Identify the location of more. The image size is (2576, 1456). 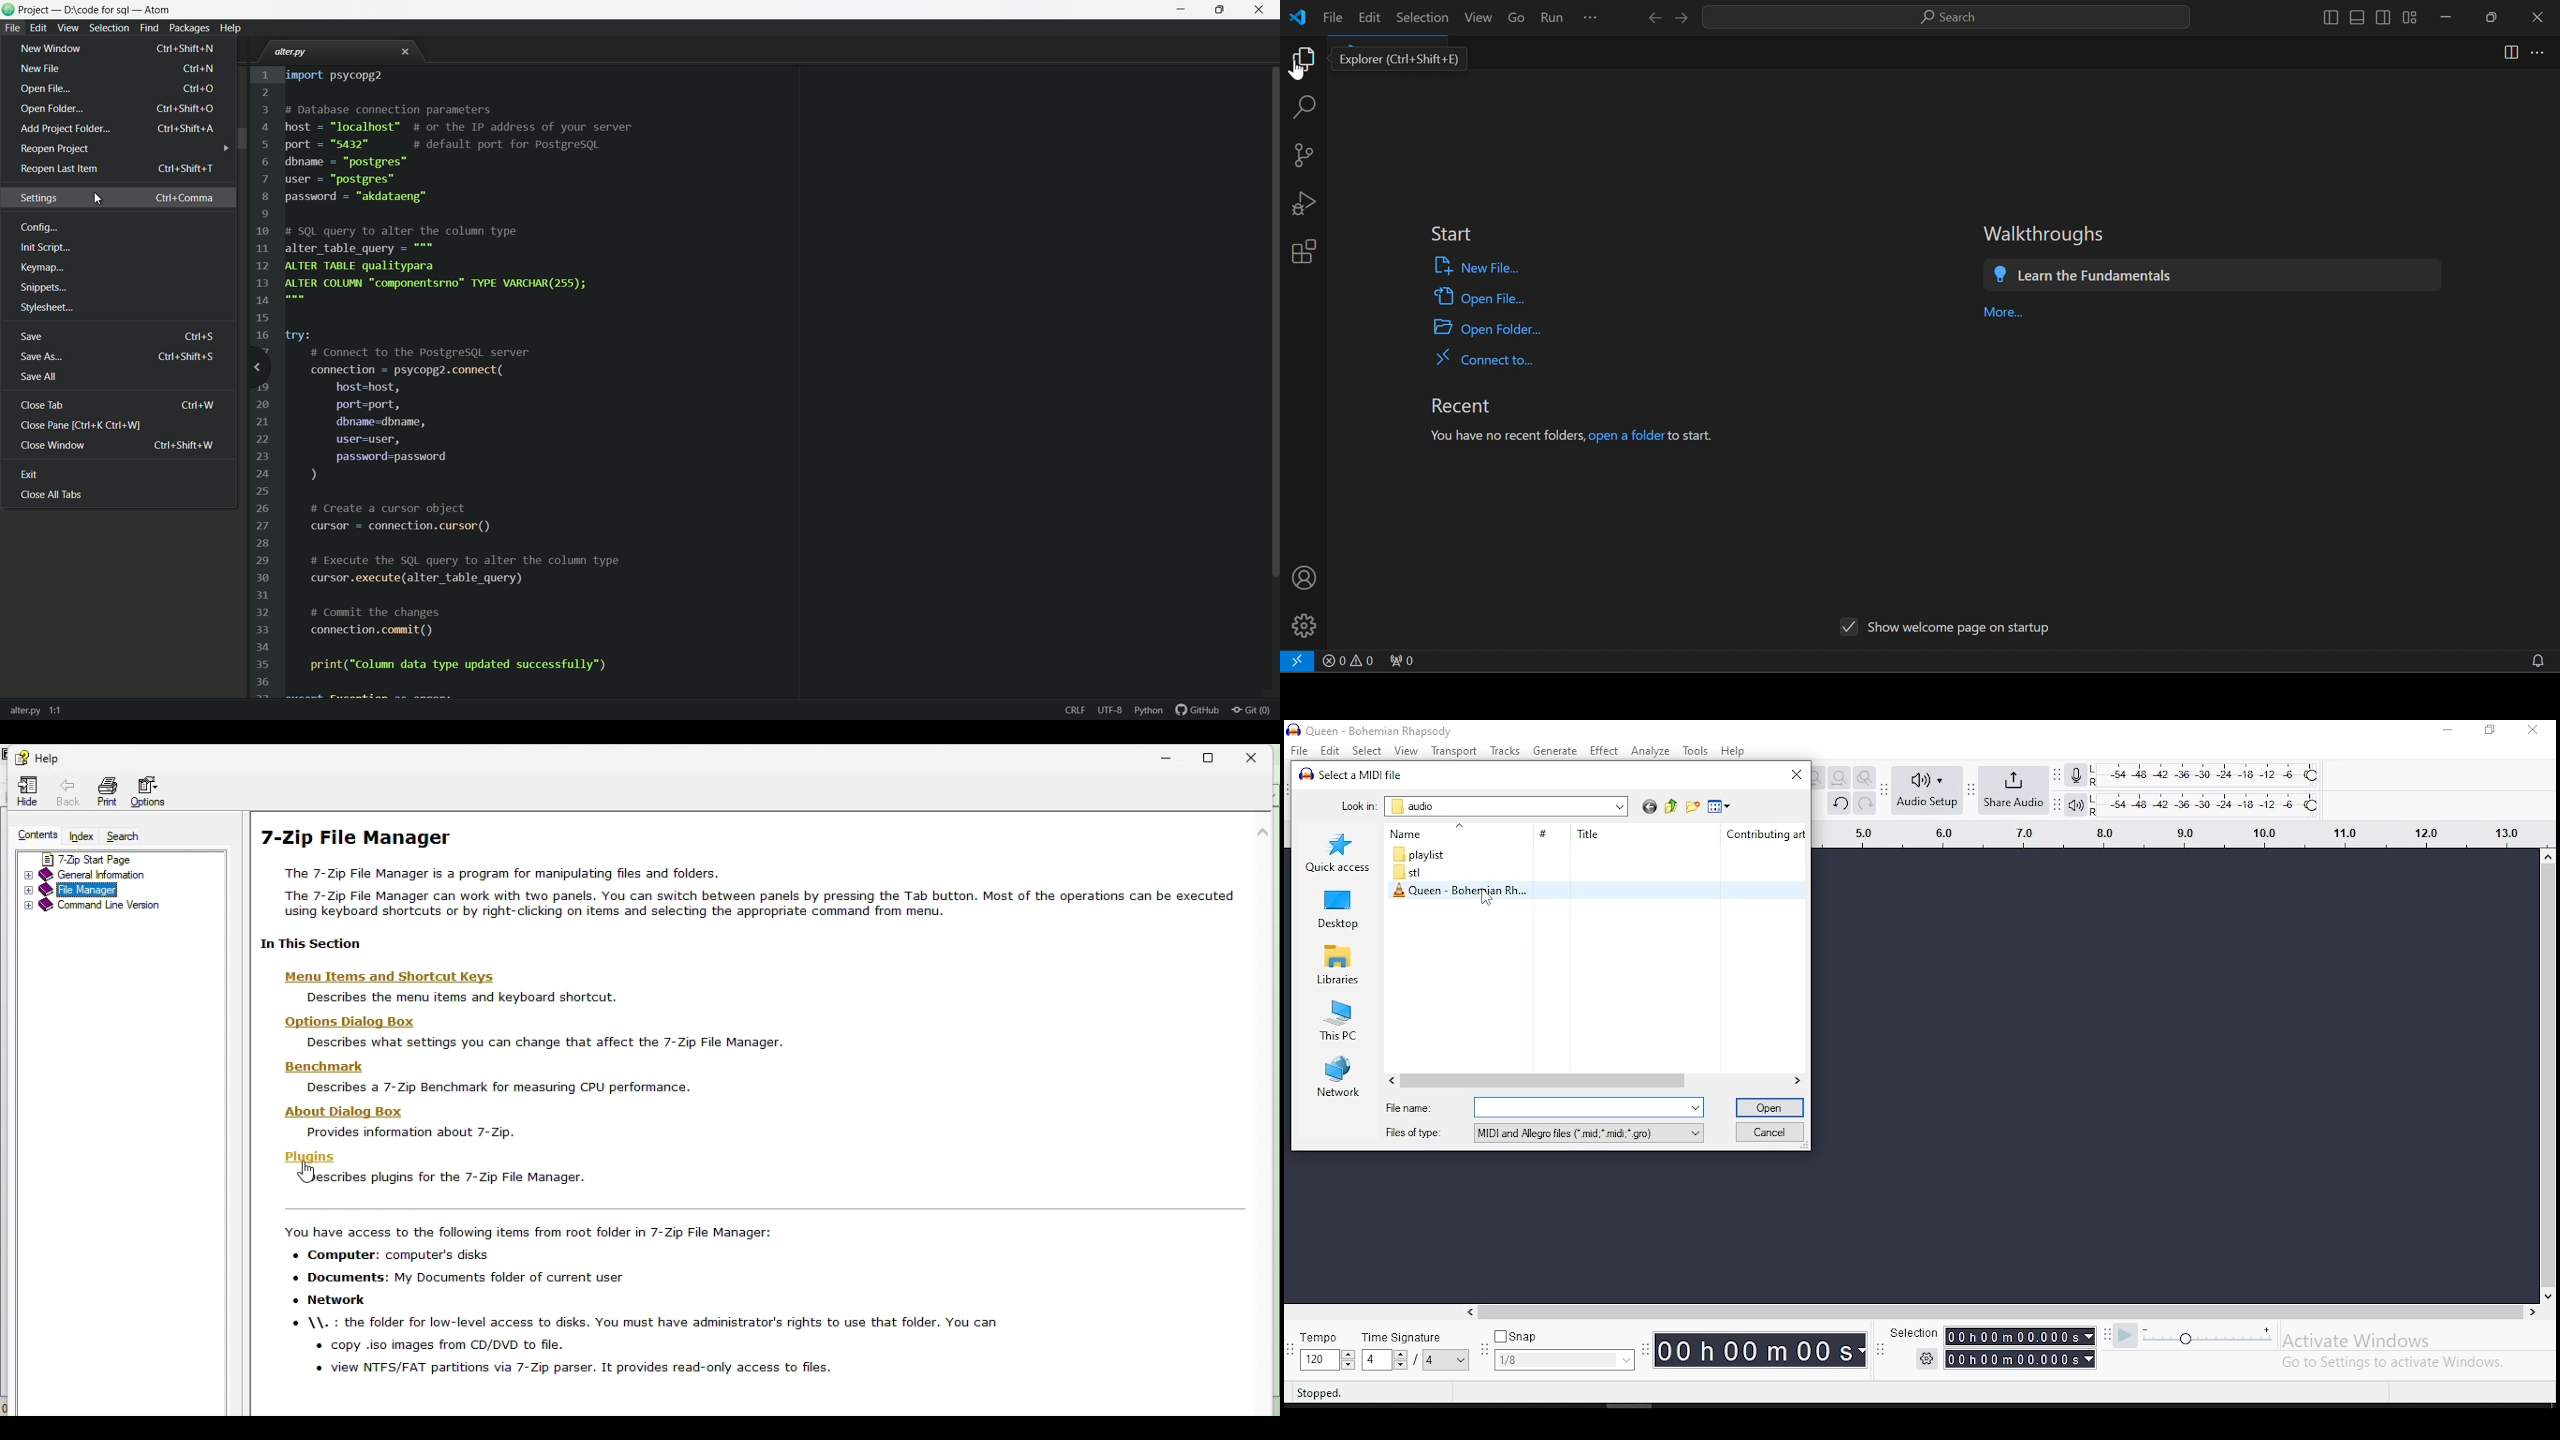
(2540, 51).